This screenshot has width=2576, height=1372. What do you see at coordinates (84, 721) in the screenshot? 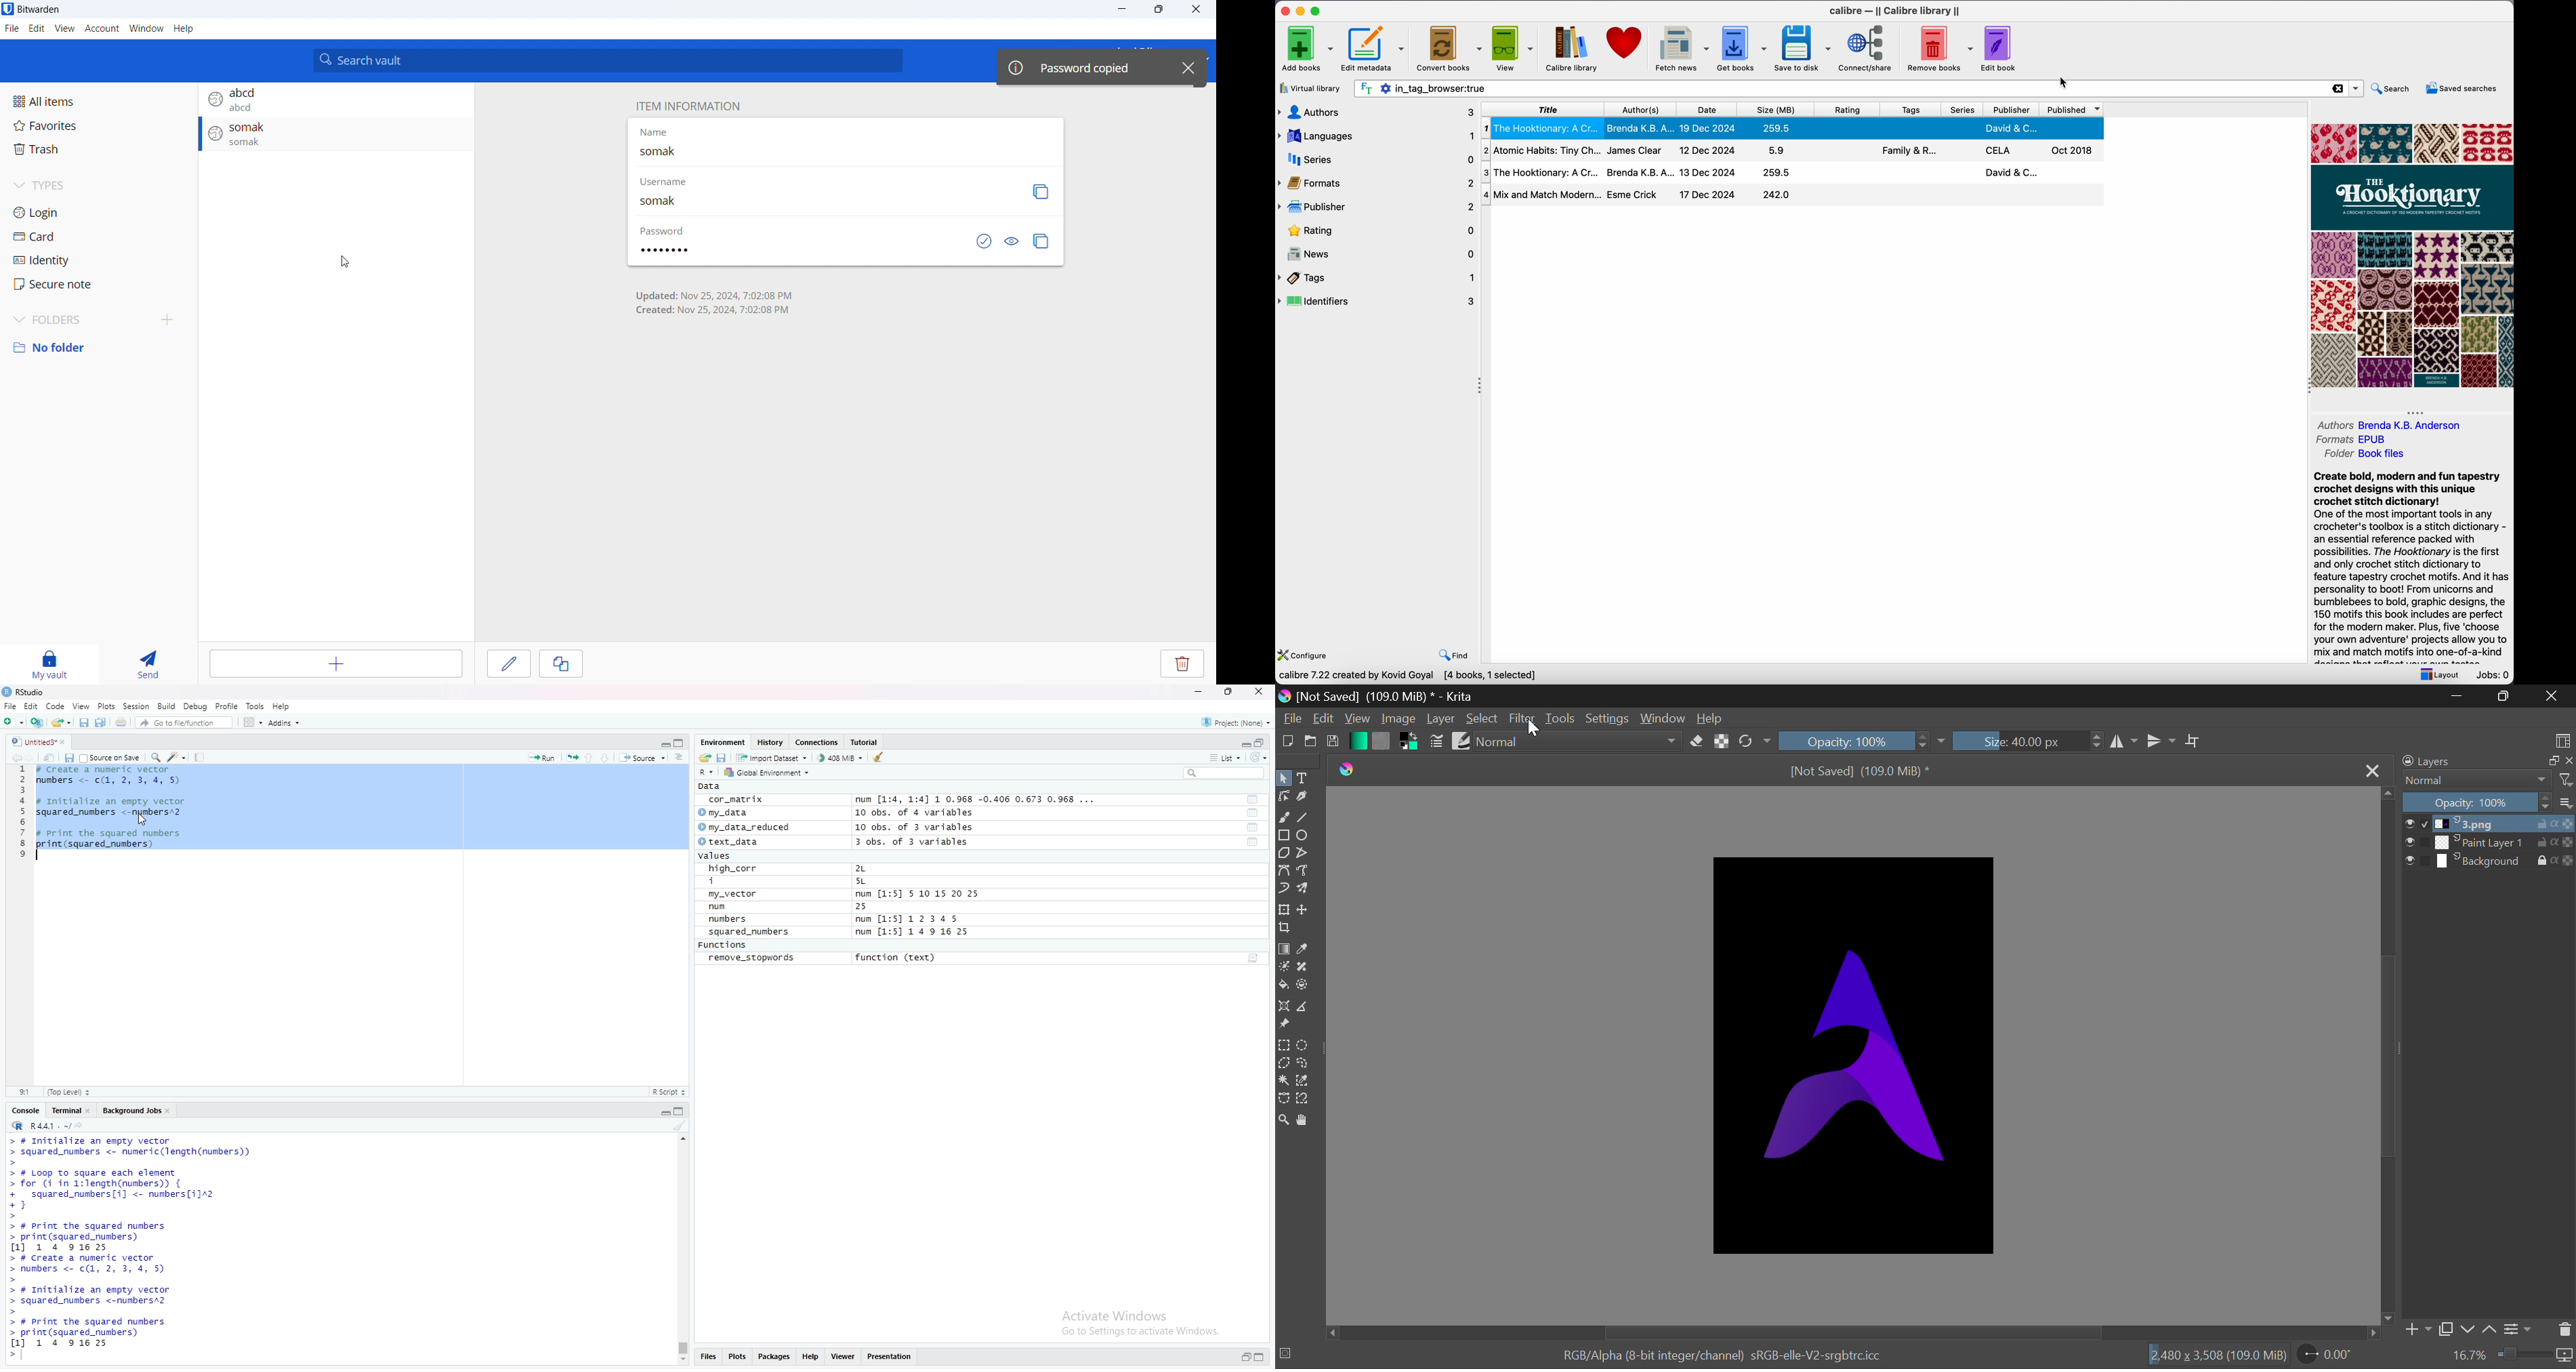
I see `Save current document` at bounding box center [84, 721].